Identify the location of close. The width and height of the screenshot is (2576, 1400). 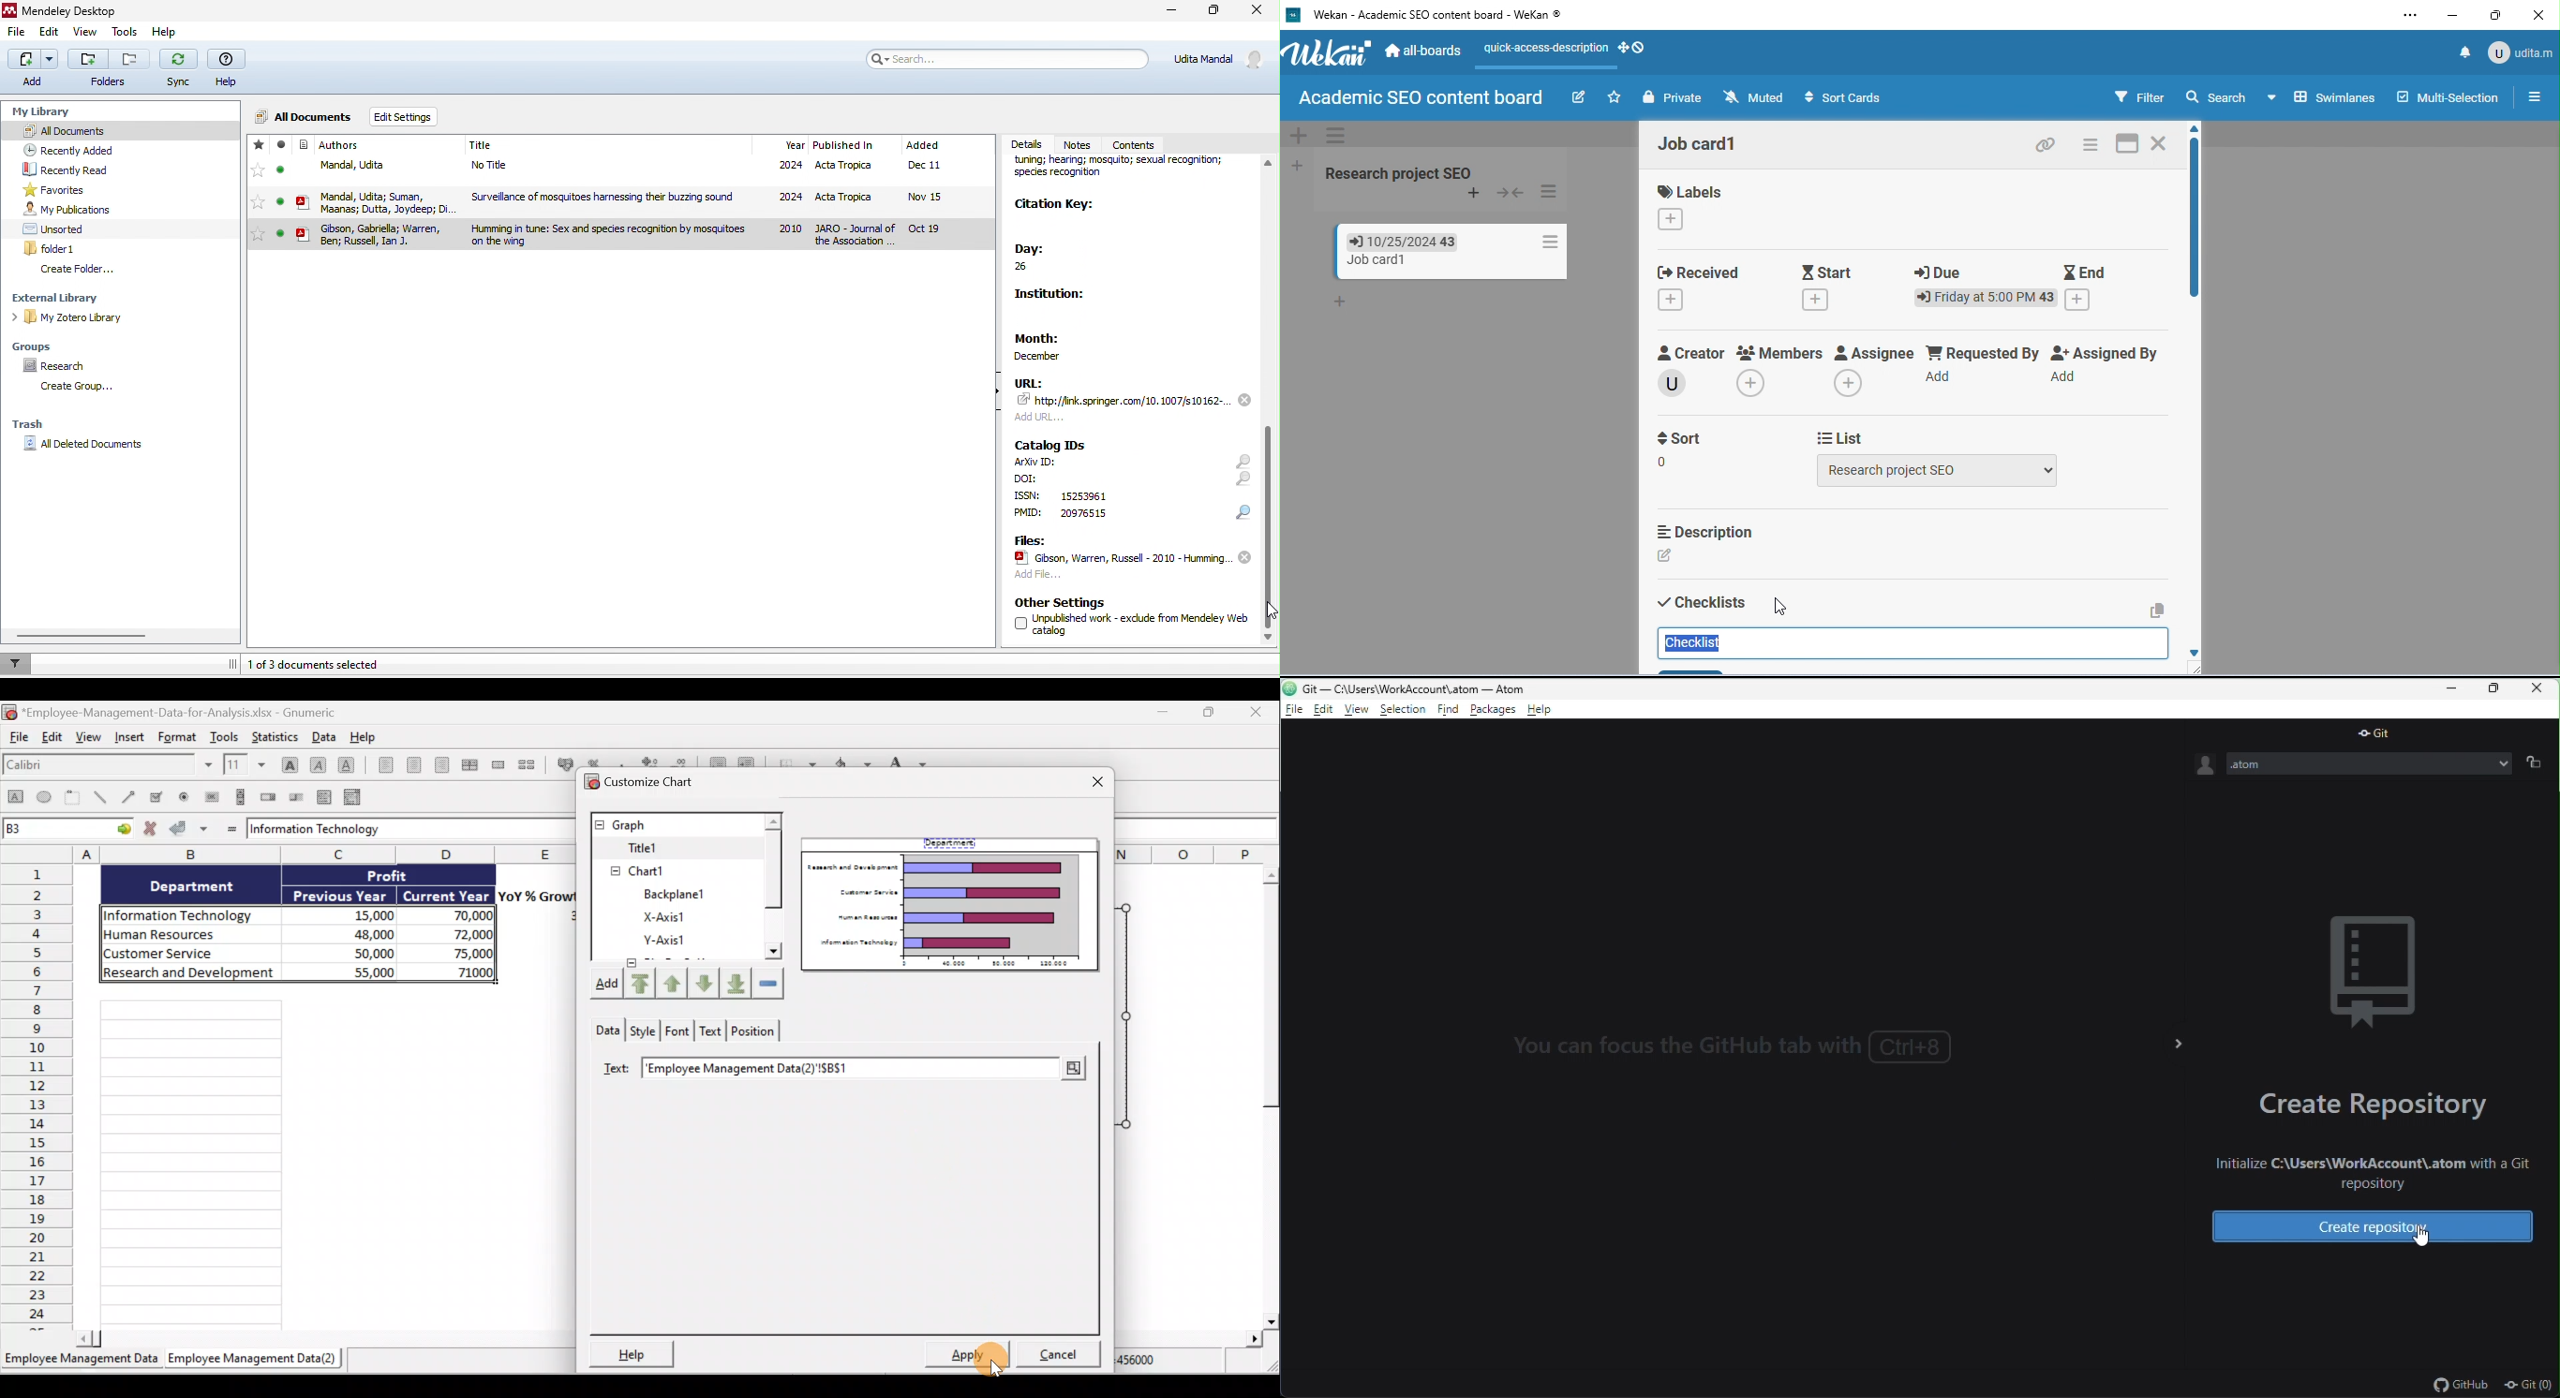
(1256, 13).